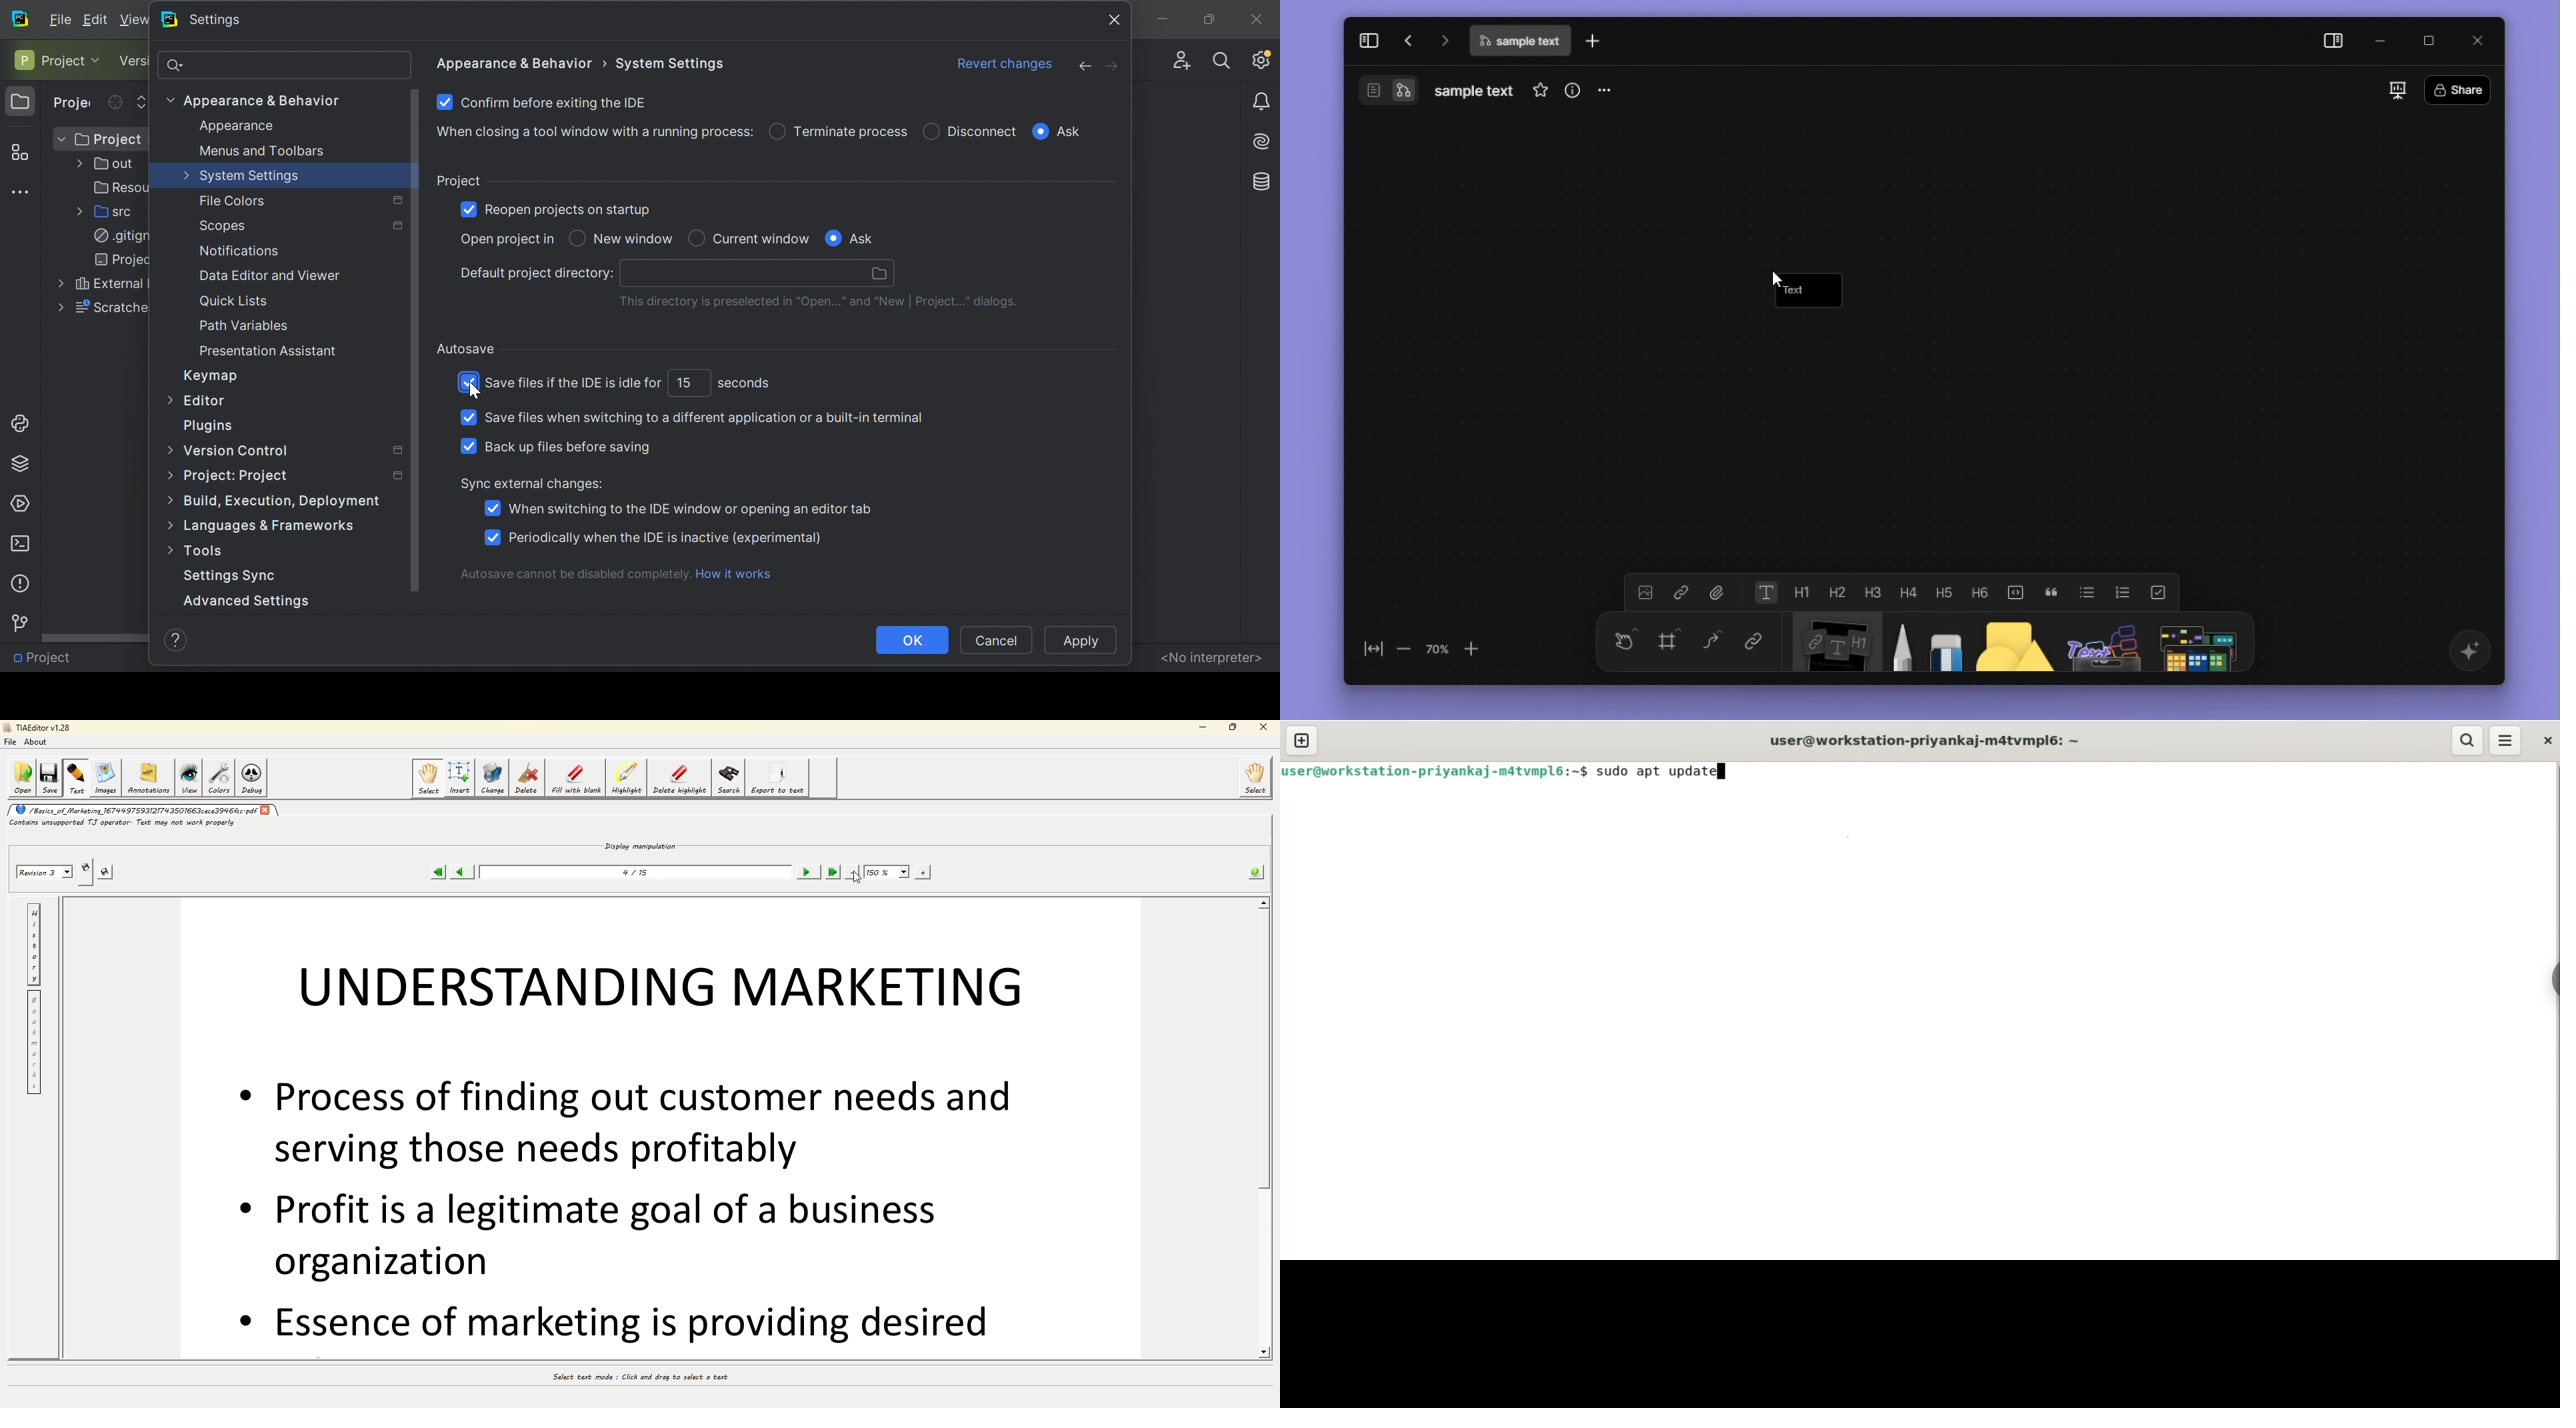 The height and width of the screenshot is (1428, 2576). Describe the element at coordinates (270, 351) in the screenshot. I see `Presentation Assistant` at that location.